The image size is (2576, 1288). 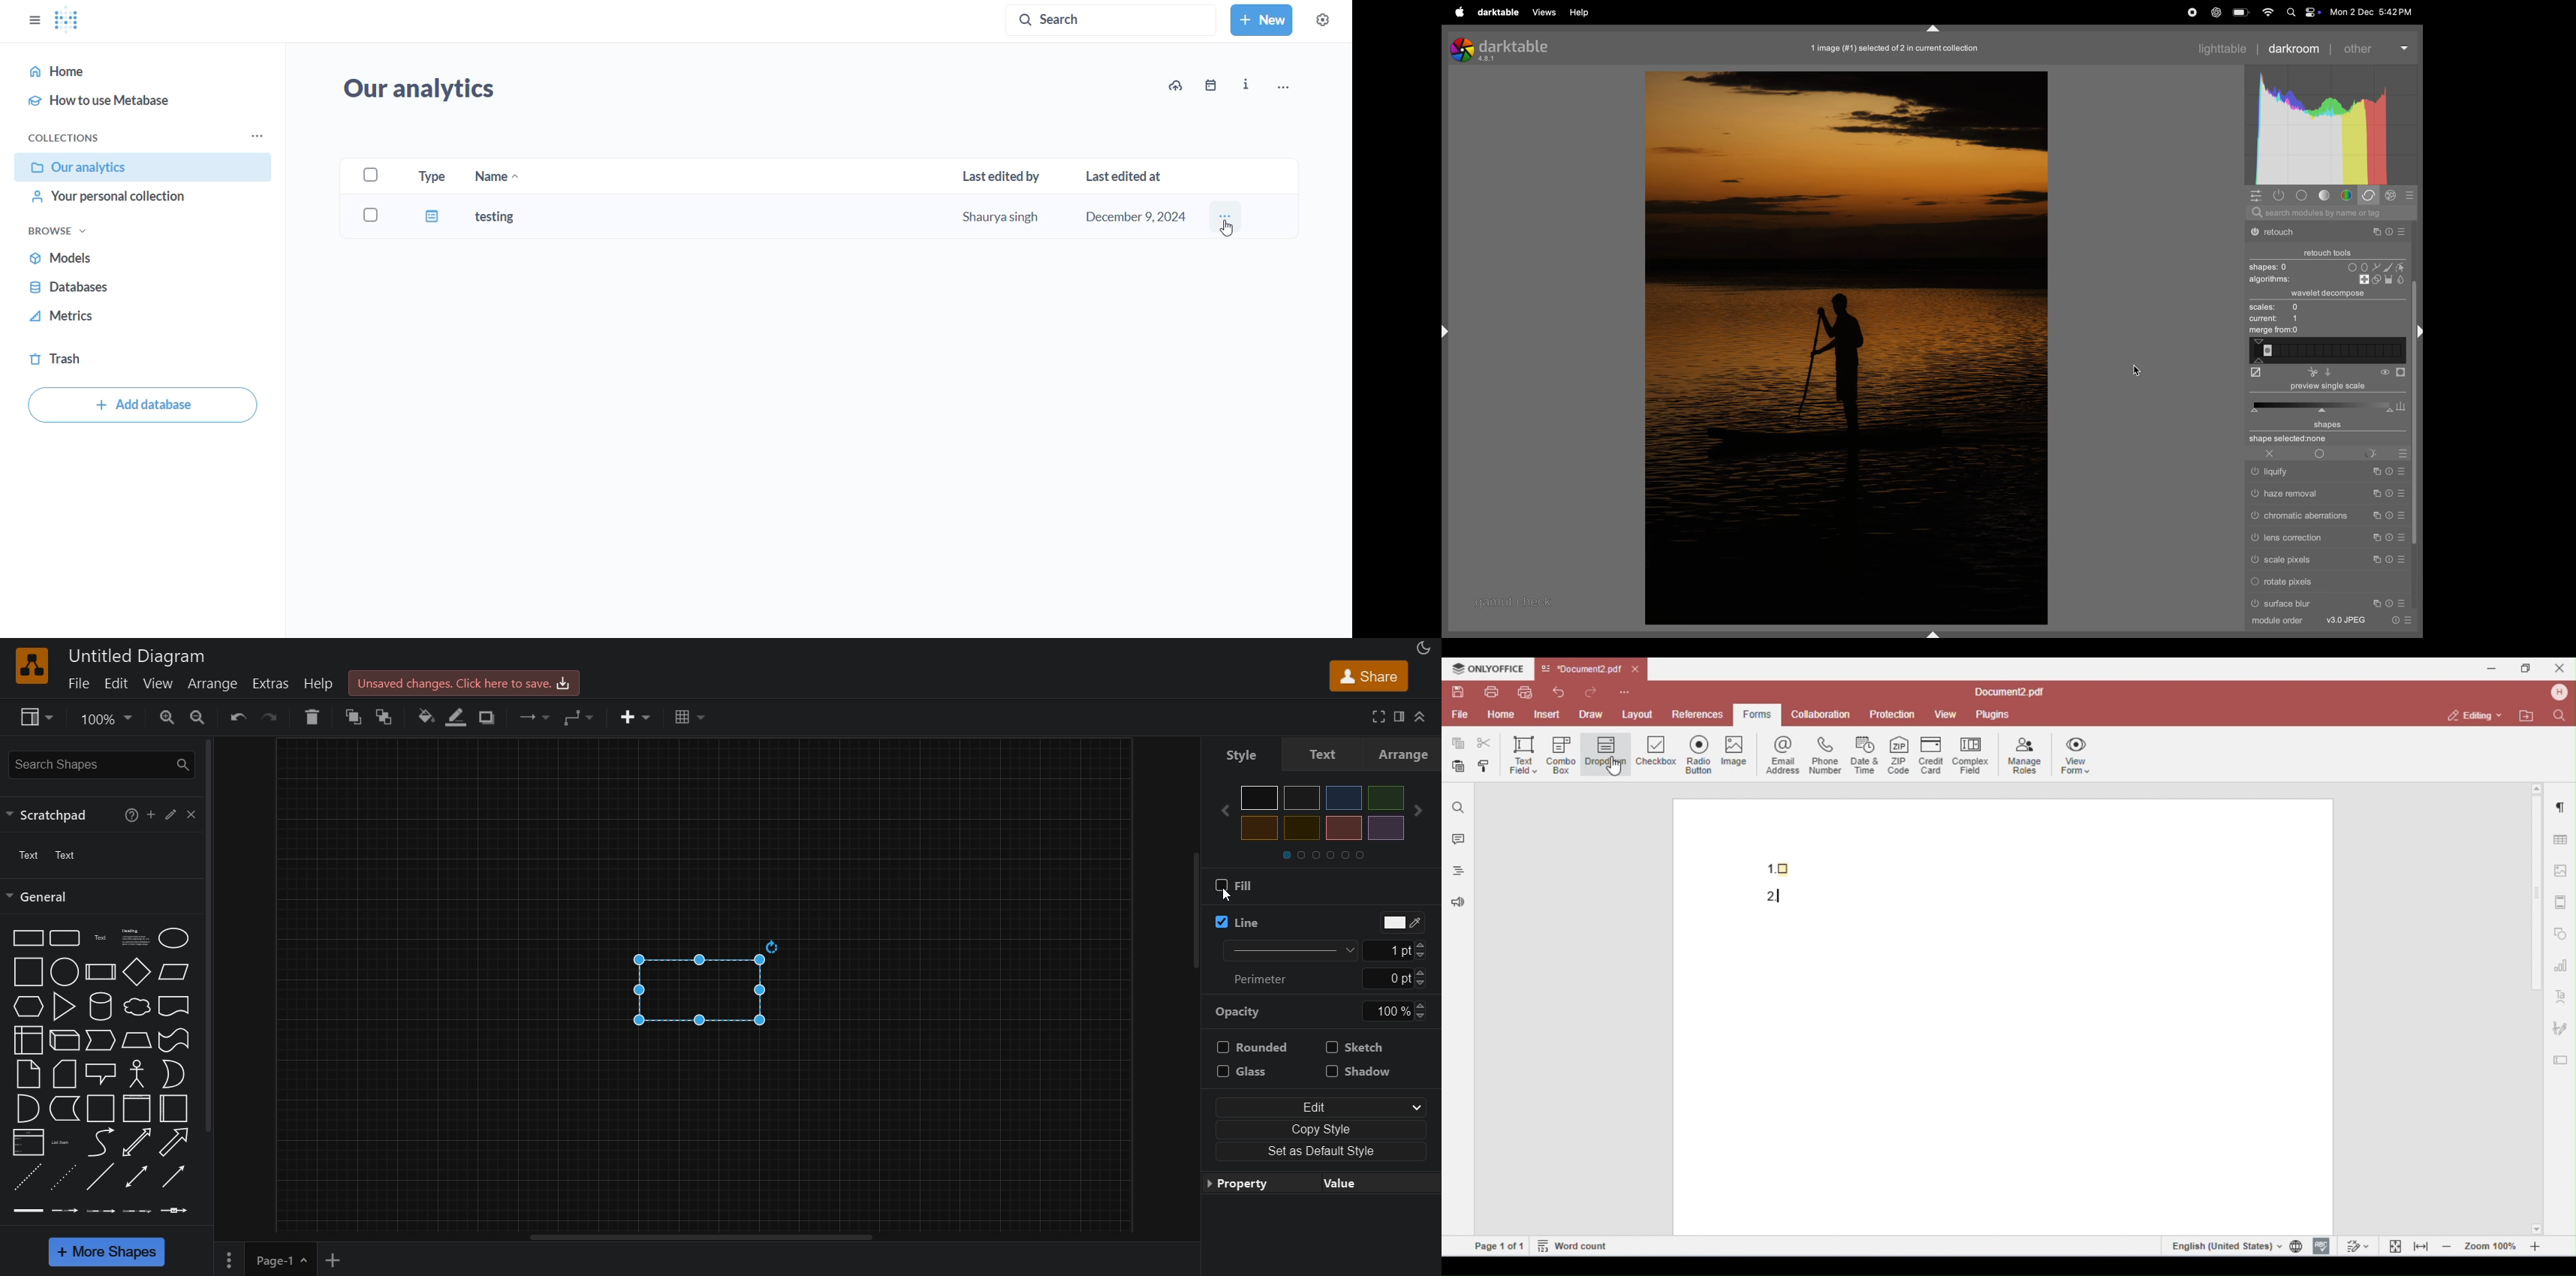 What do you see at coordinates (704, 1238) in the screenshot?
I see `horizontal scroll bar` at bounding box center [704, 1238].